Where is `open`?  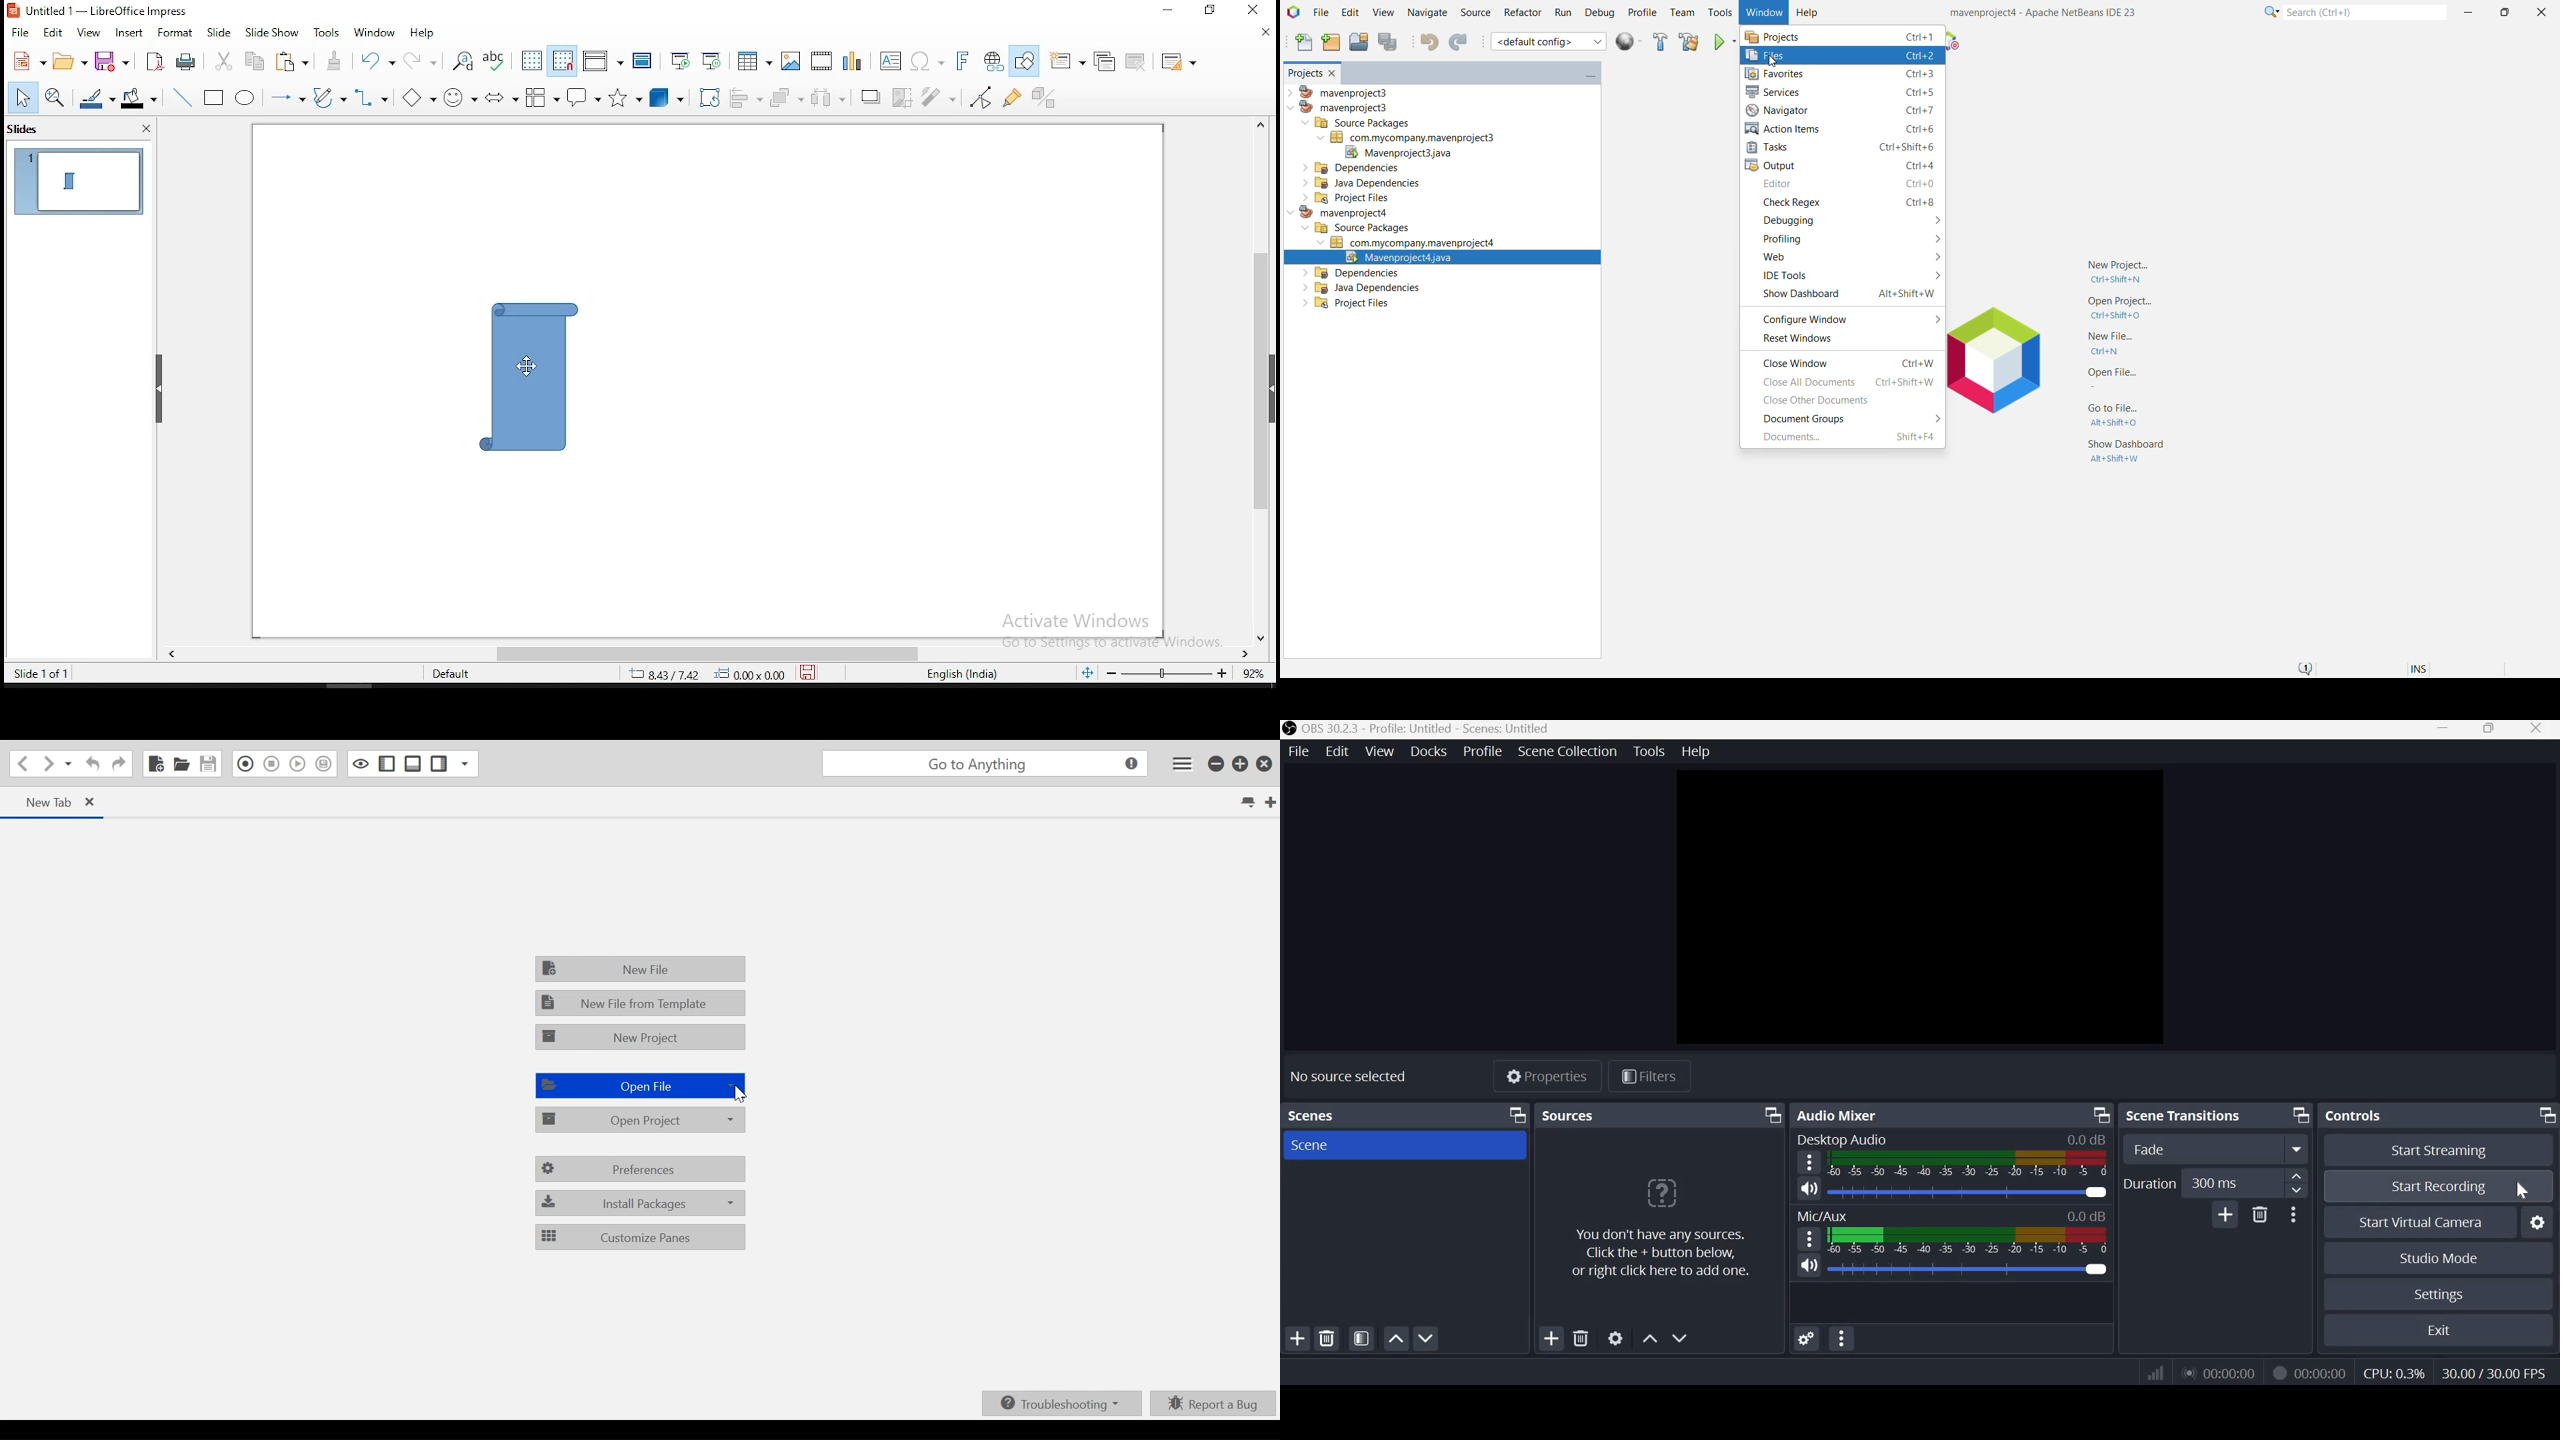
open is located at coordinates (67, 61).